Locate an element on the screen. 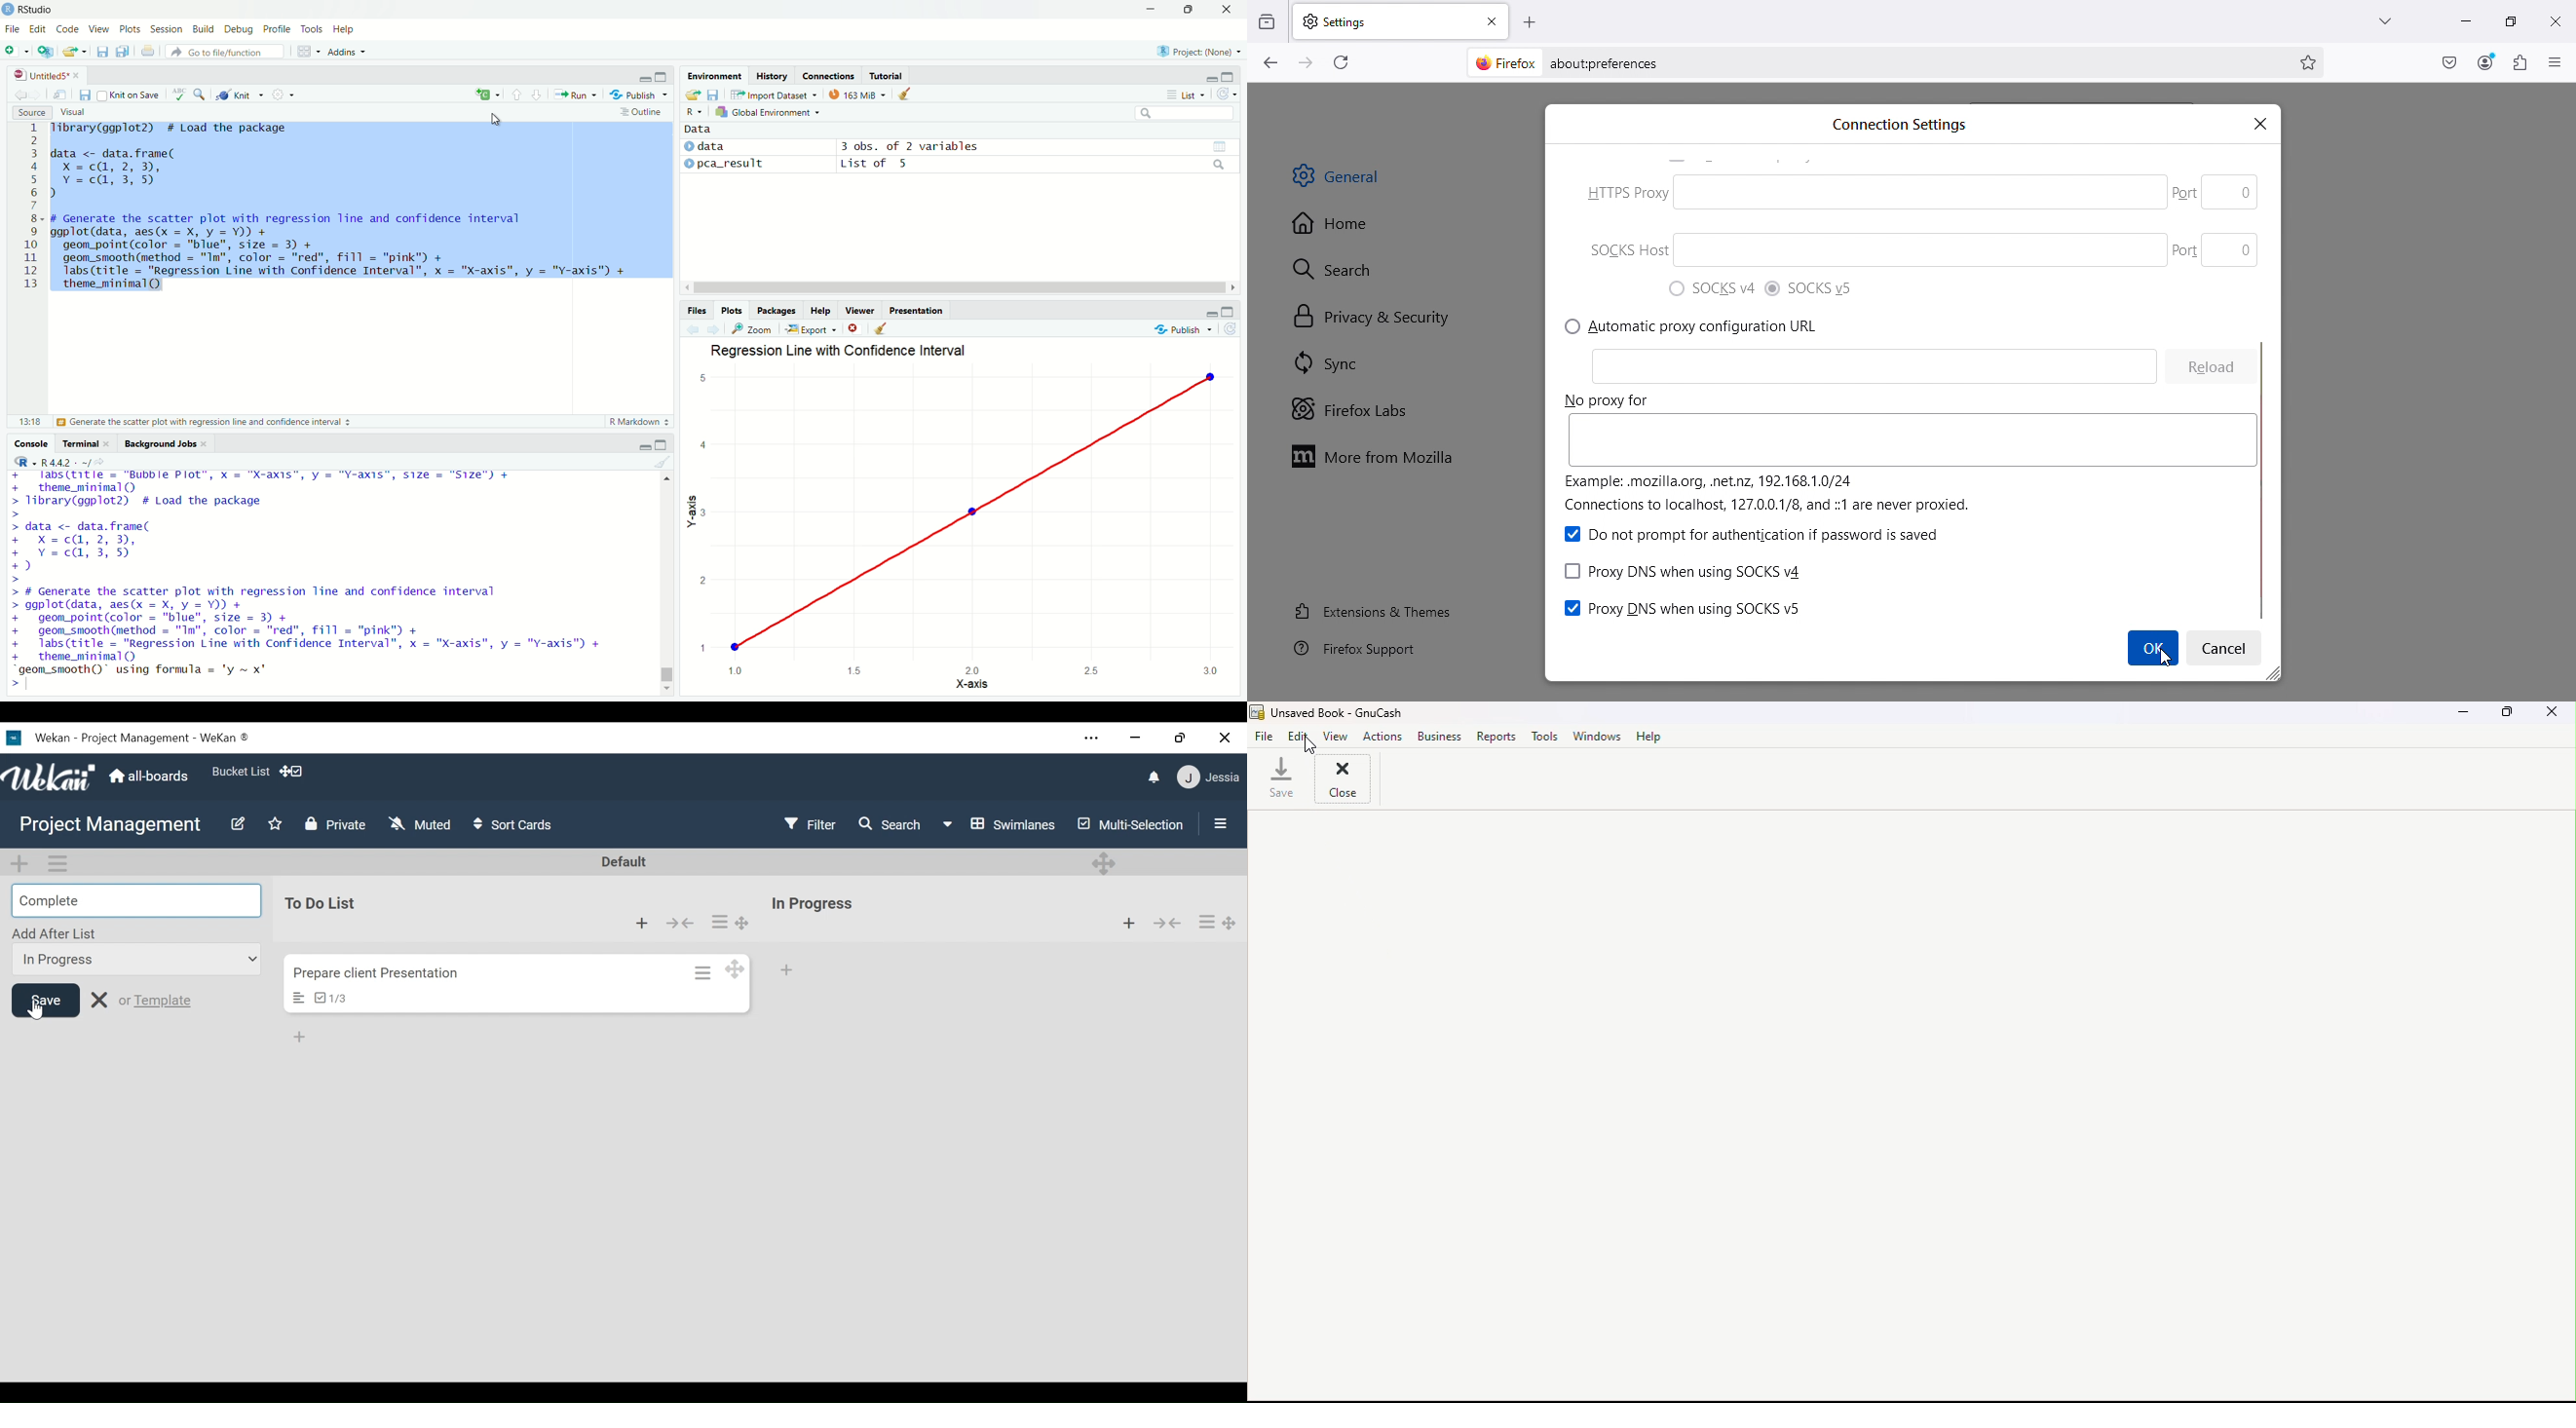 The image size is (2576, 1428). File is located at coordinates (12, 29).